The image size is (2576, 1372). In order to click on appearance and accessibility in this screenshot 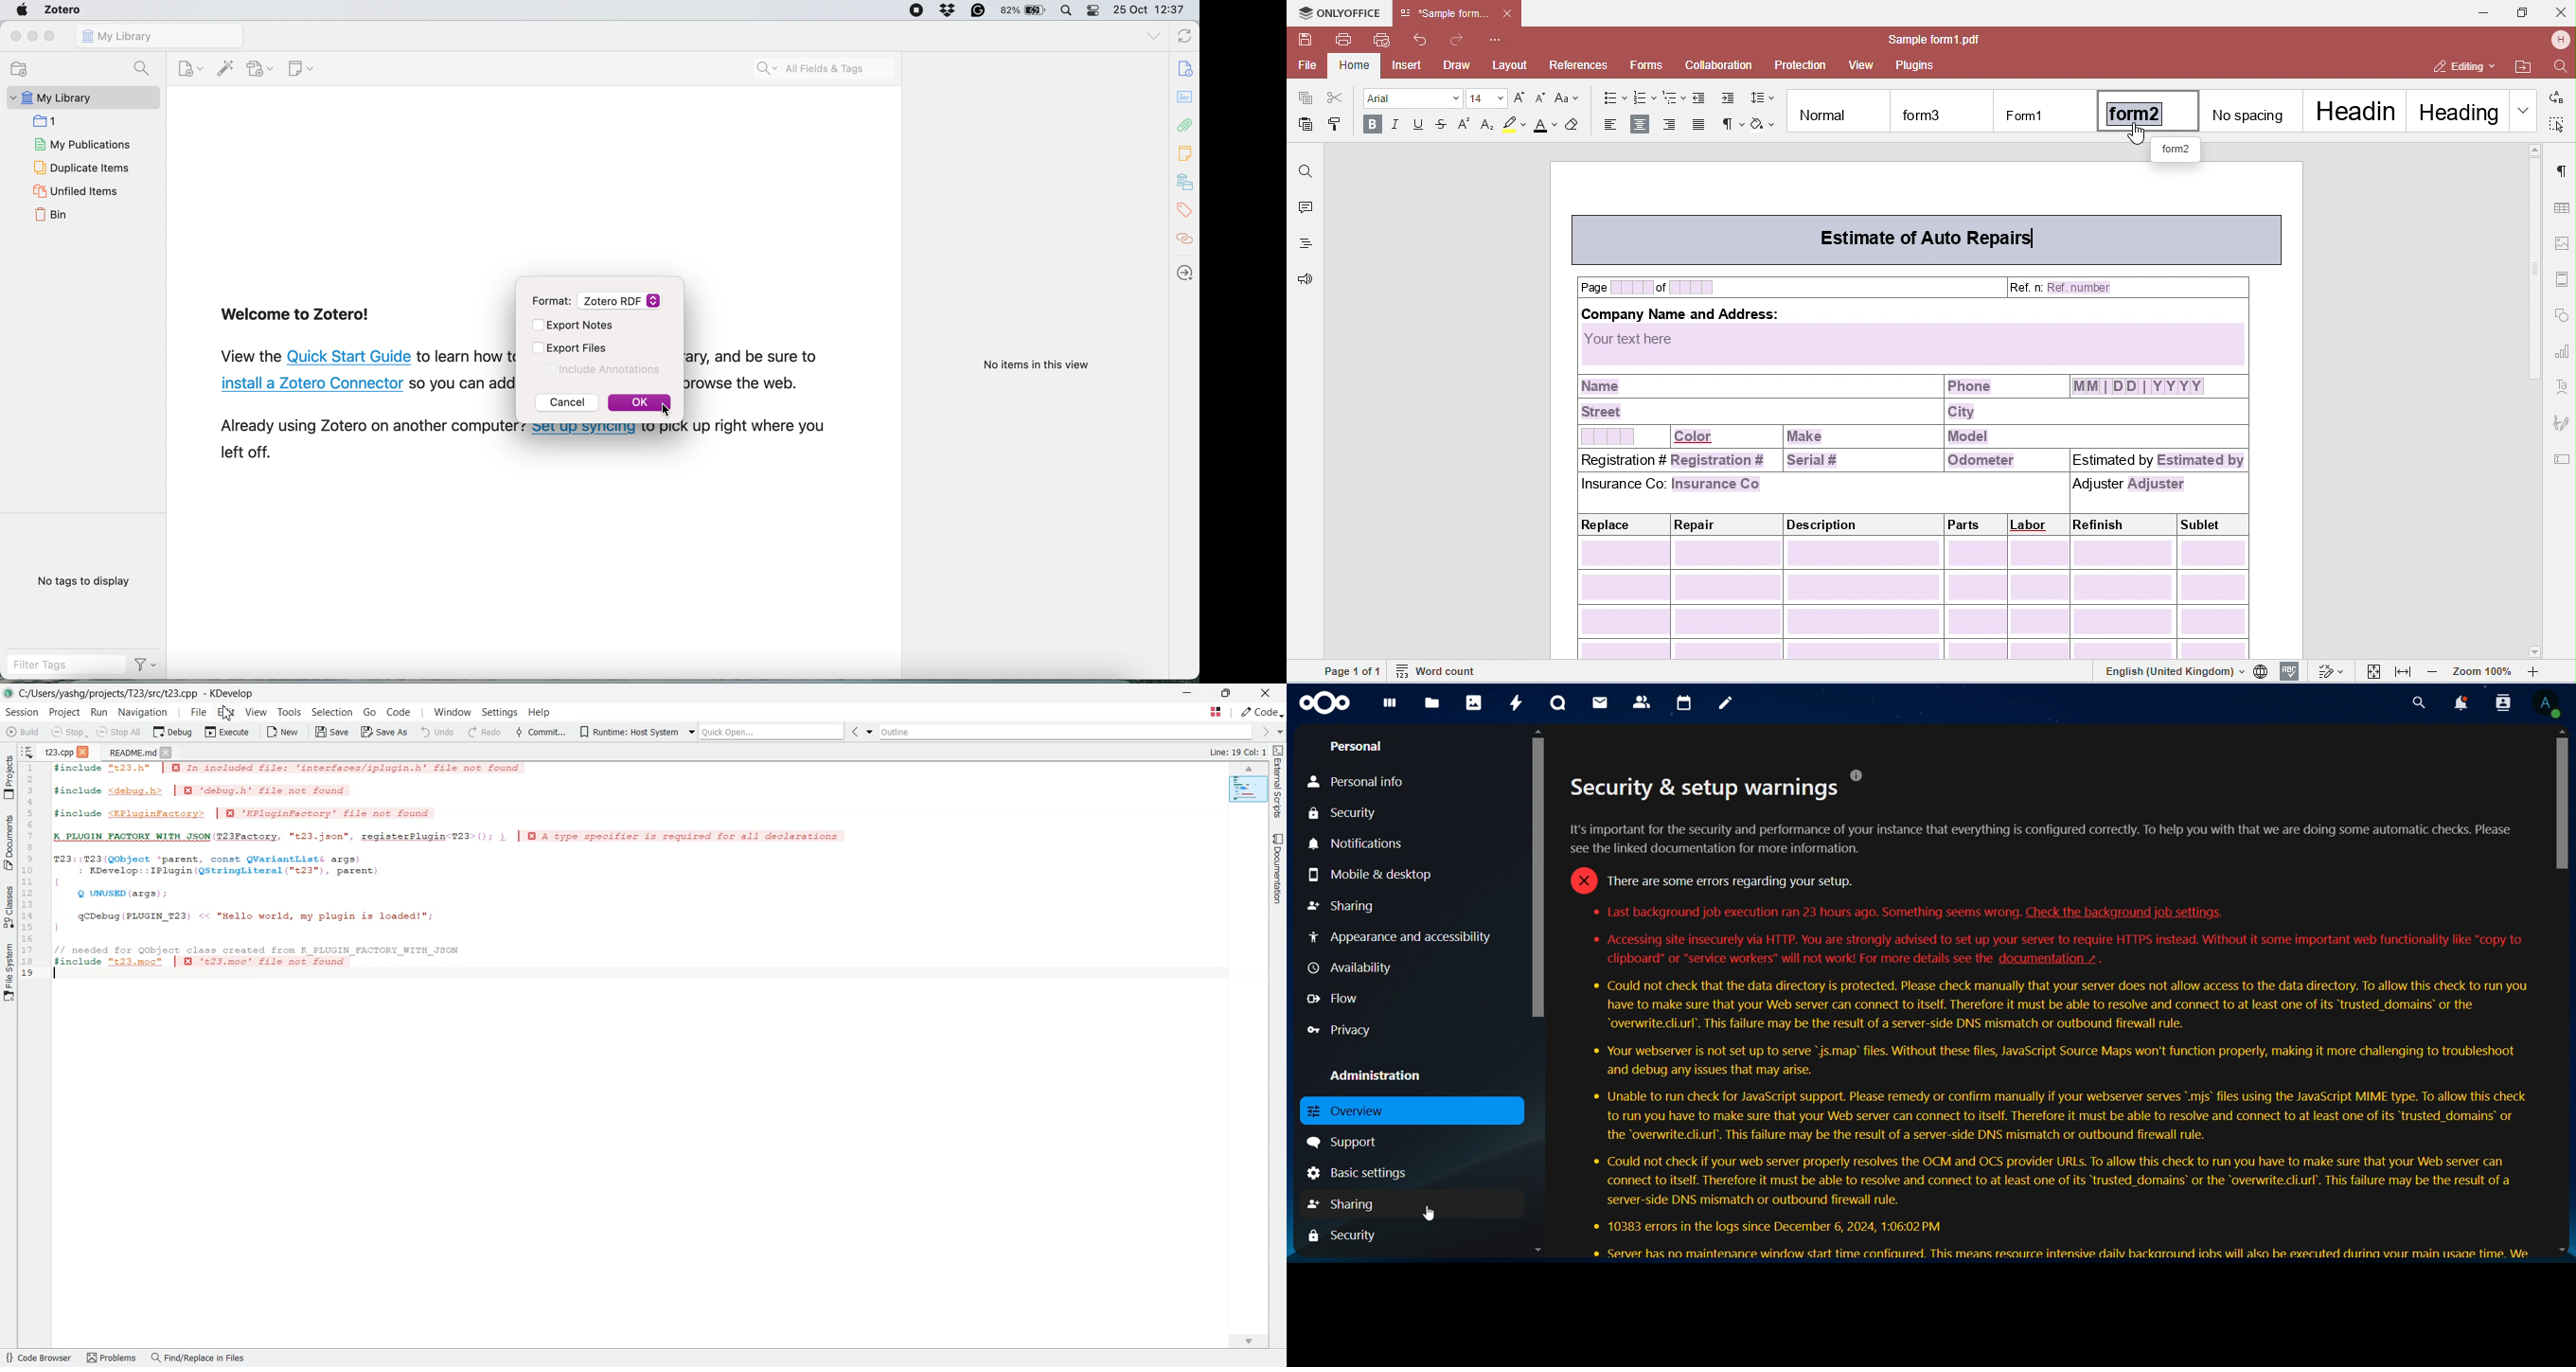, I will do `click(1404, 937)`.